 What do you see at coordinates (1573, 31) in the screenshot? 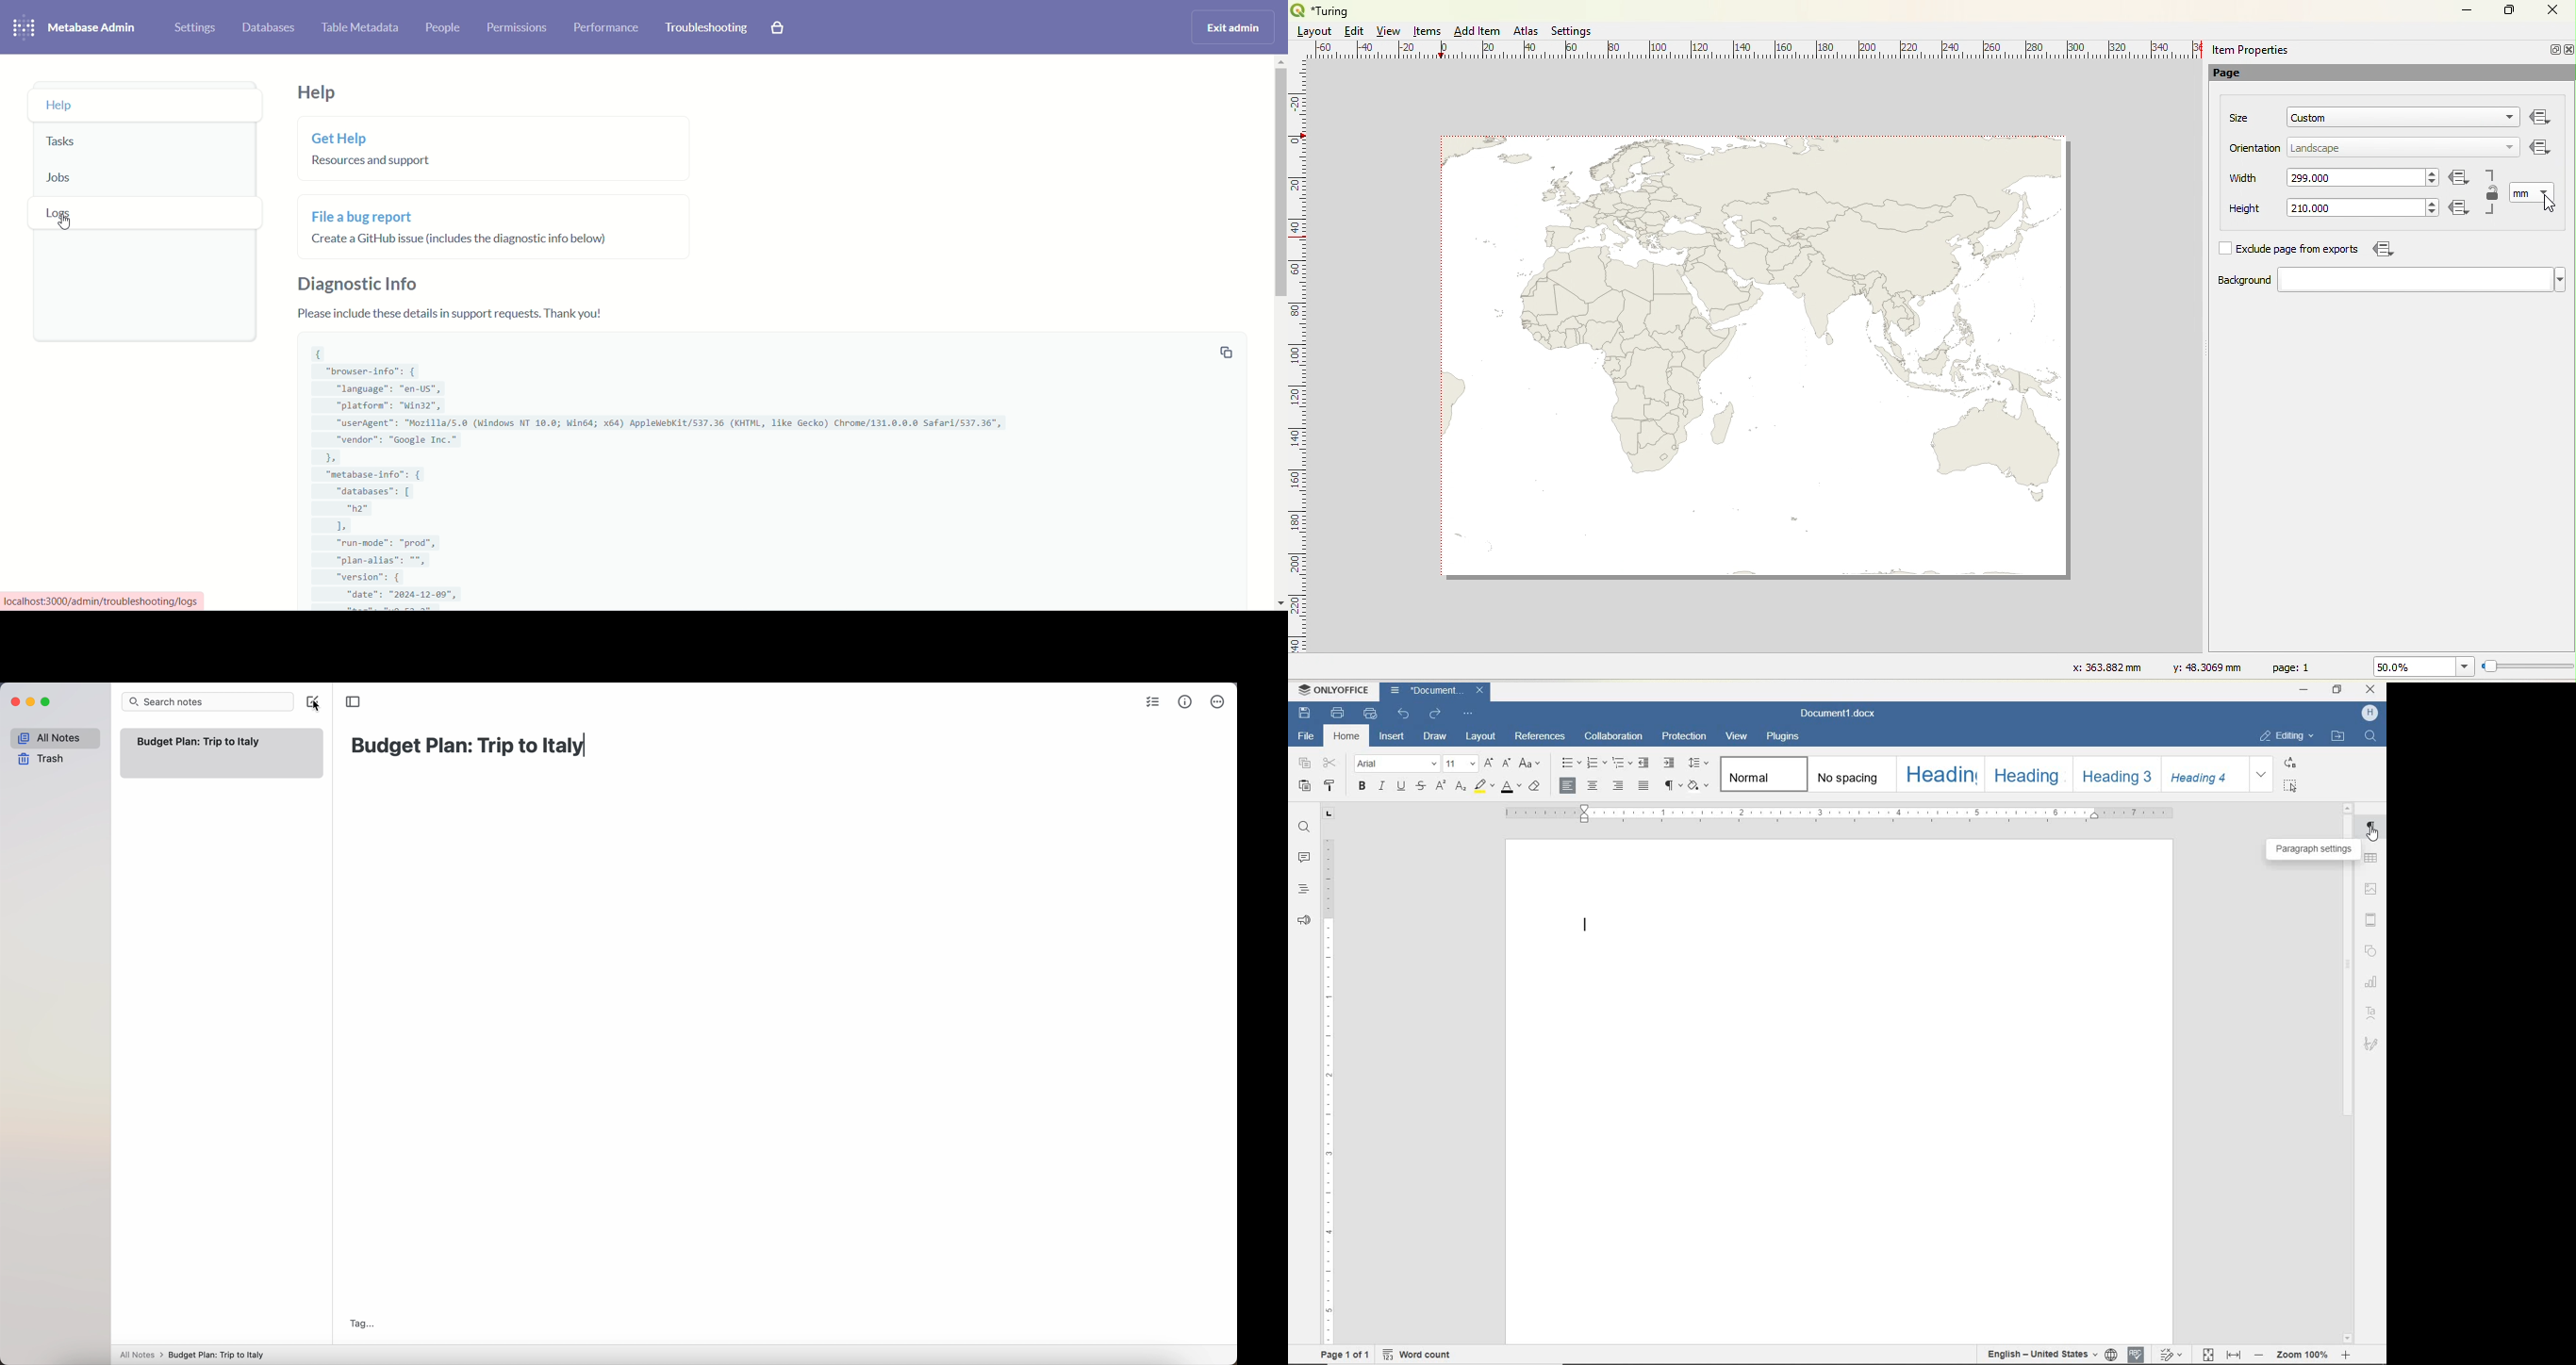
I see `Settings` at bounding box center [1573, 31].